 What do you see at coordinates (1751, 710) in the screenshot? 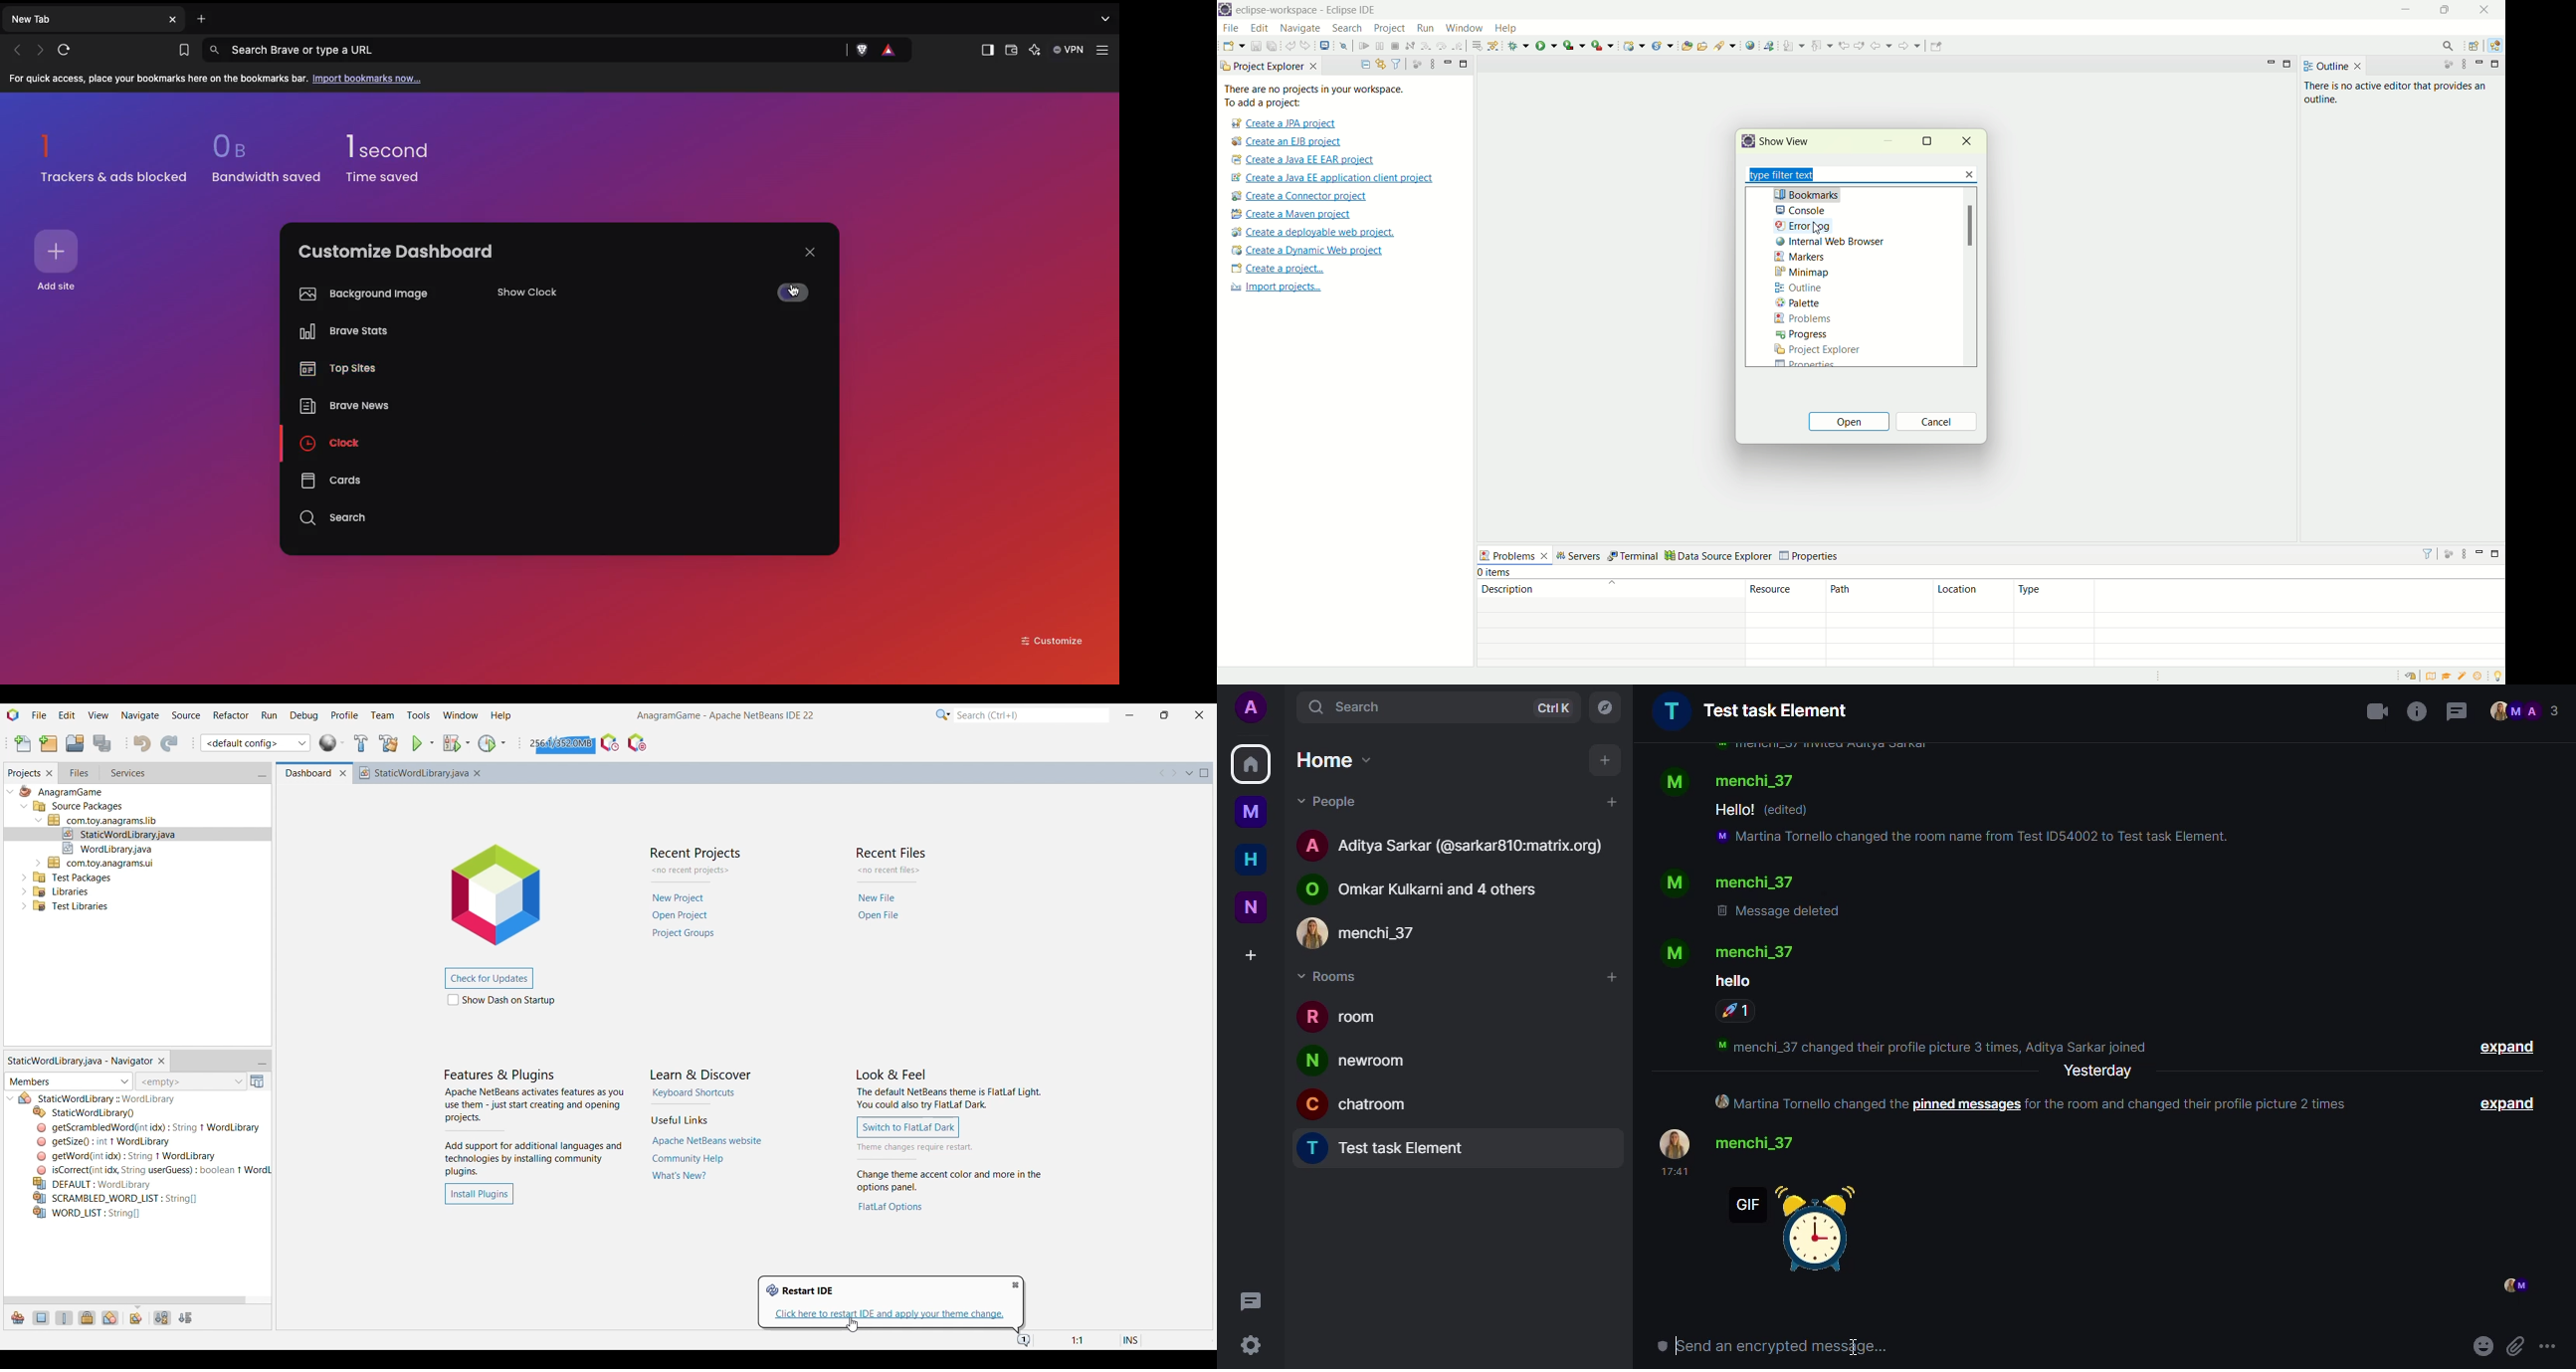
I see `Test task element` at bounding box center [1751, 710].